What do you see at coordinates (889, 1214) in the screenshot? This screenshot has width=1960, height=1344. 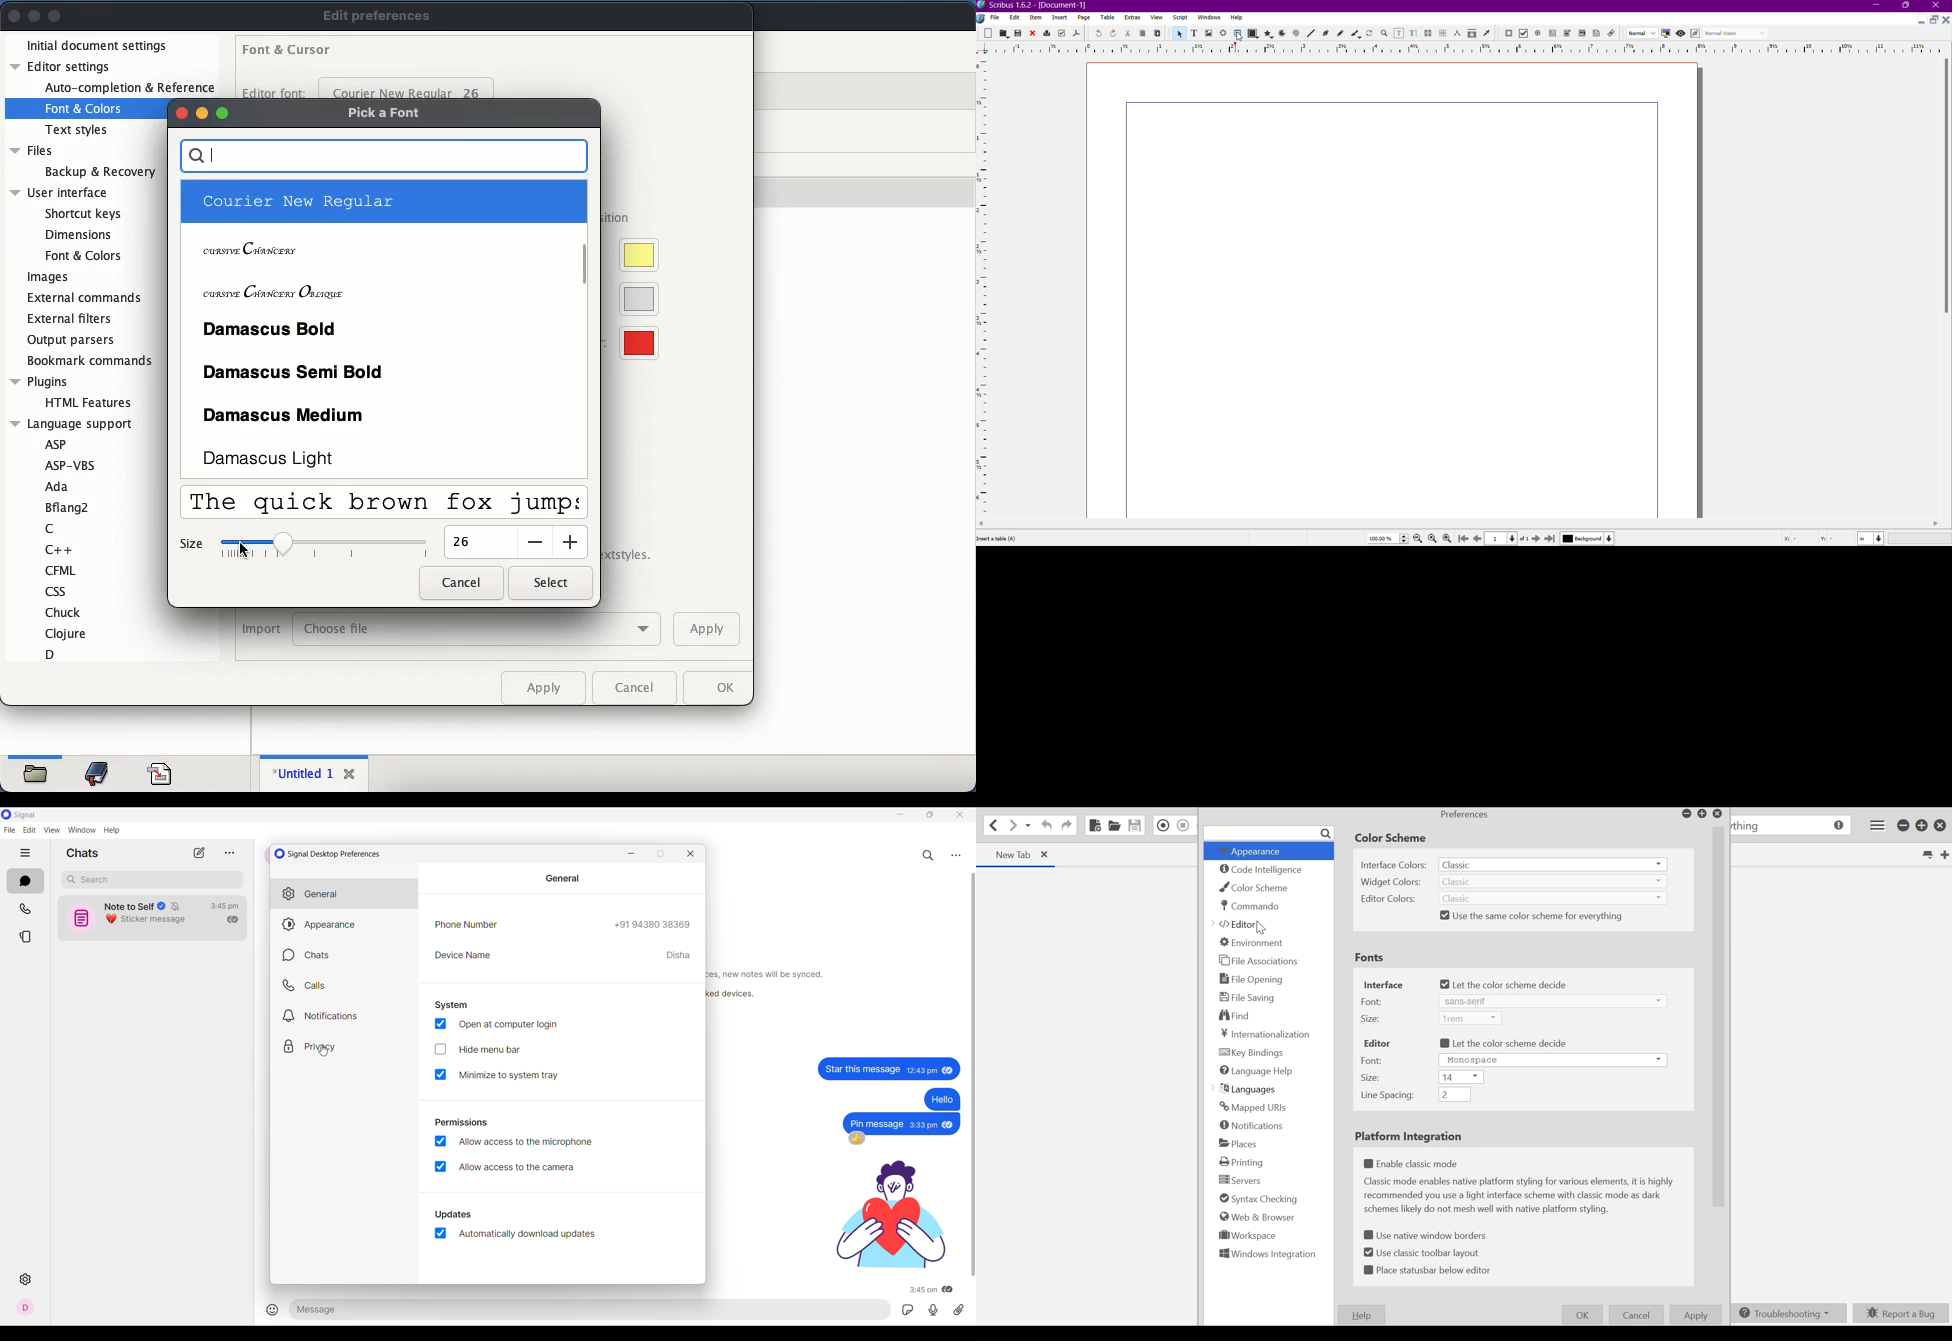 I see `gif` at bounding box center [889, 1214].